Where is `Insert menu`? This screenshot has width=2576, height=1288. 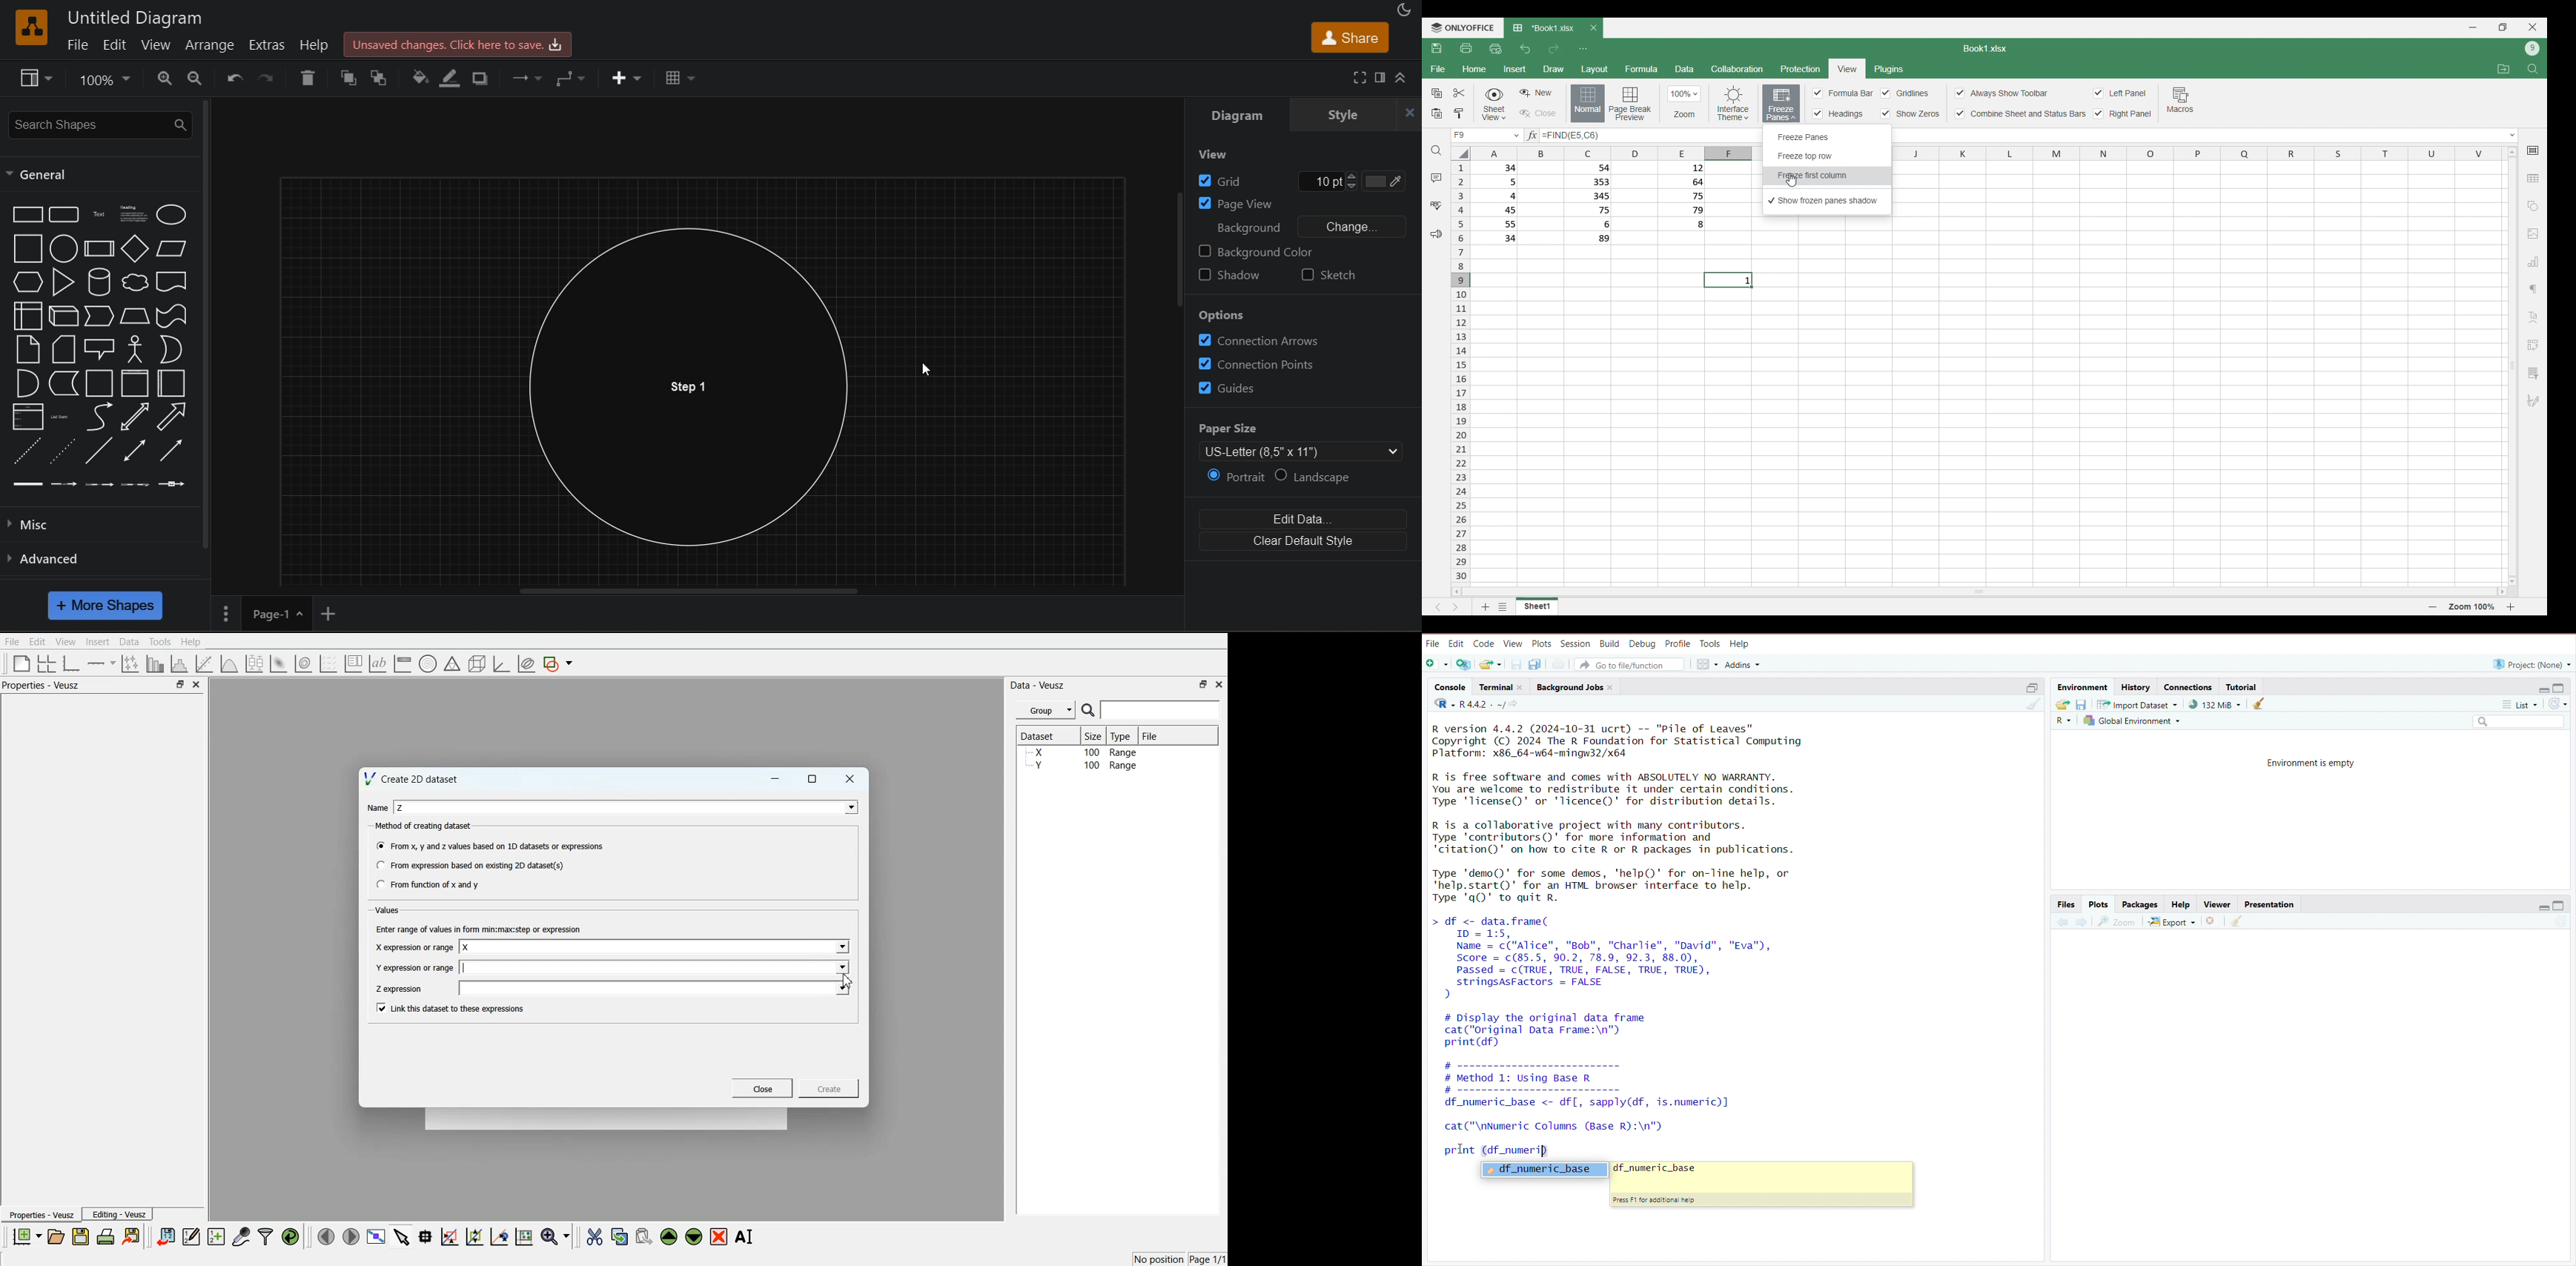 Insert menu is located at coordinates (1514, 70).